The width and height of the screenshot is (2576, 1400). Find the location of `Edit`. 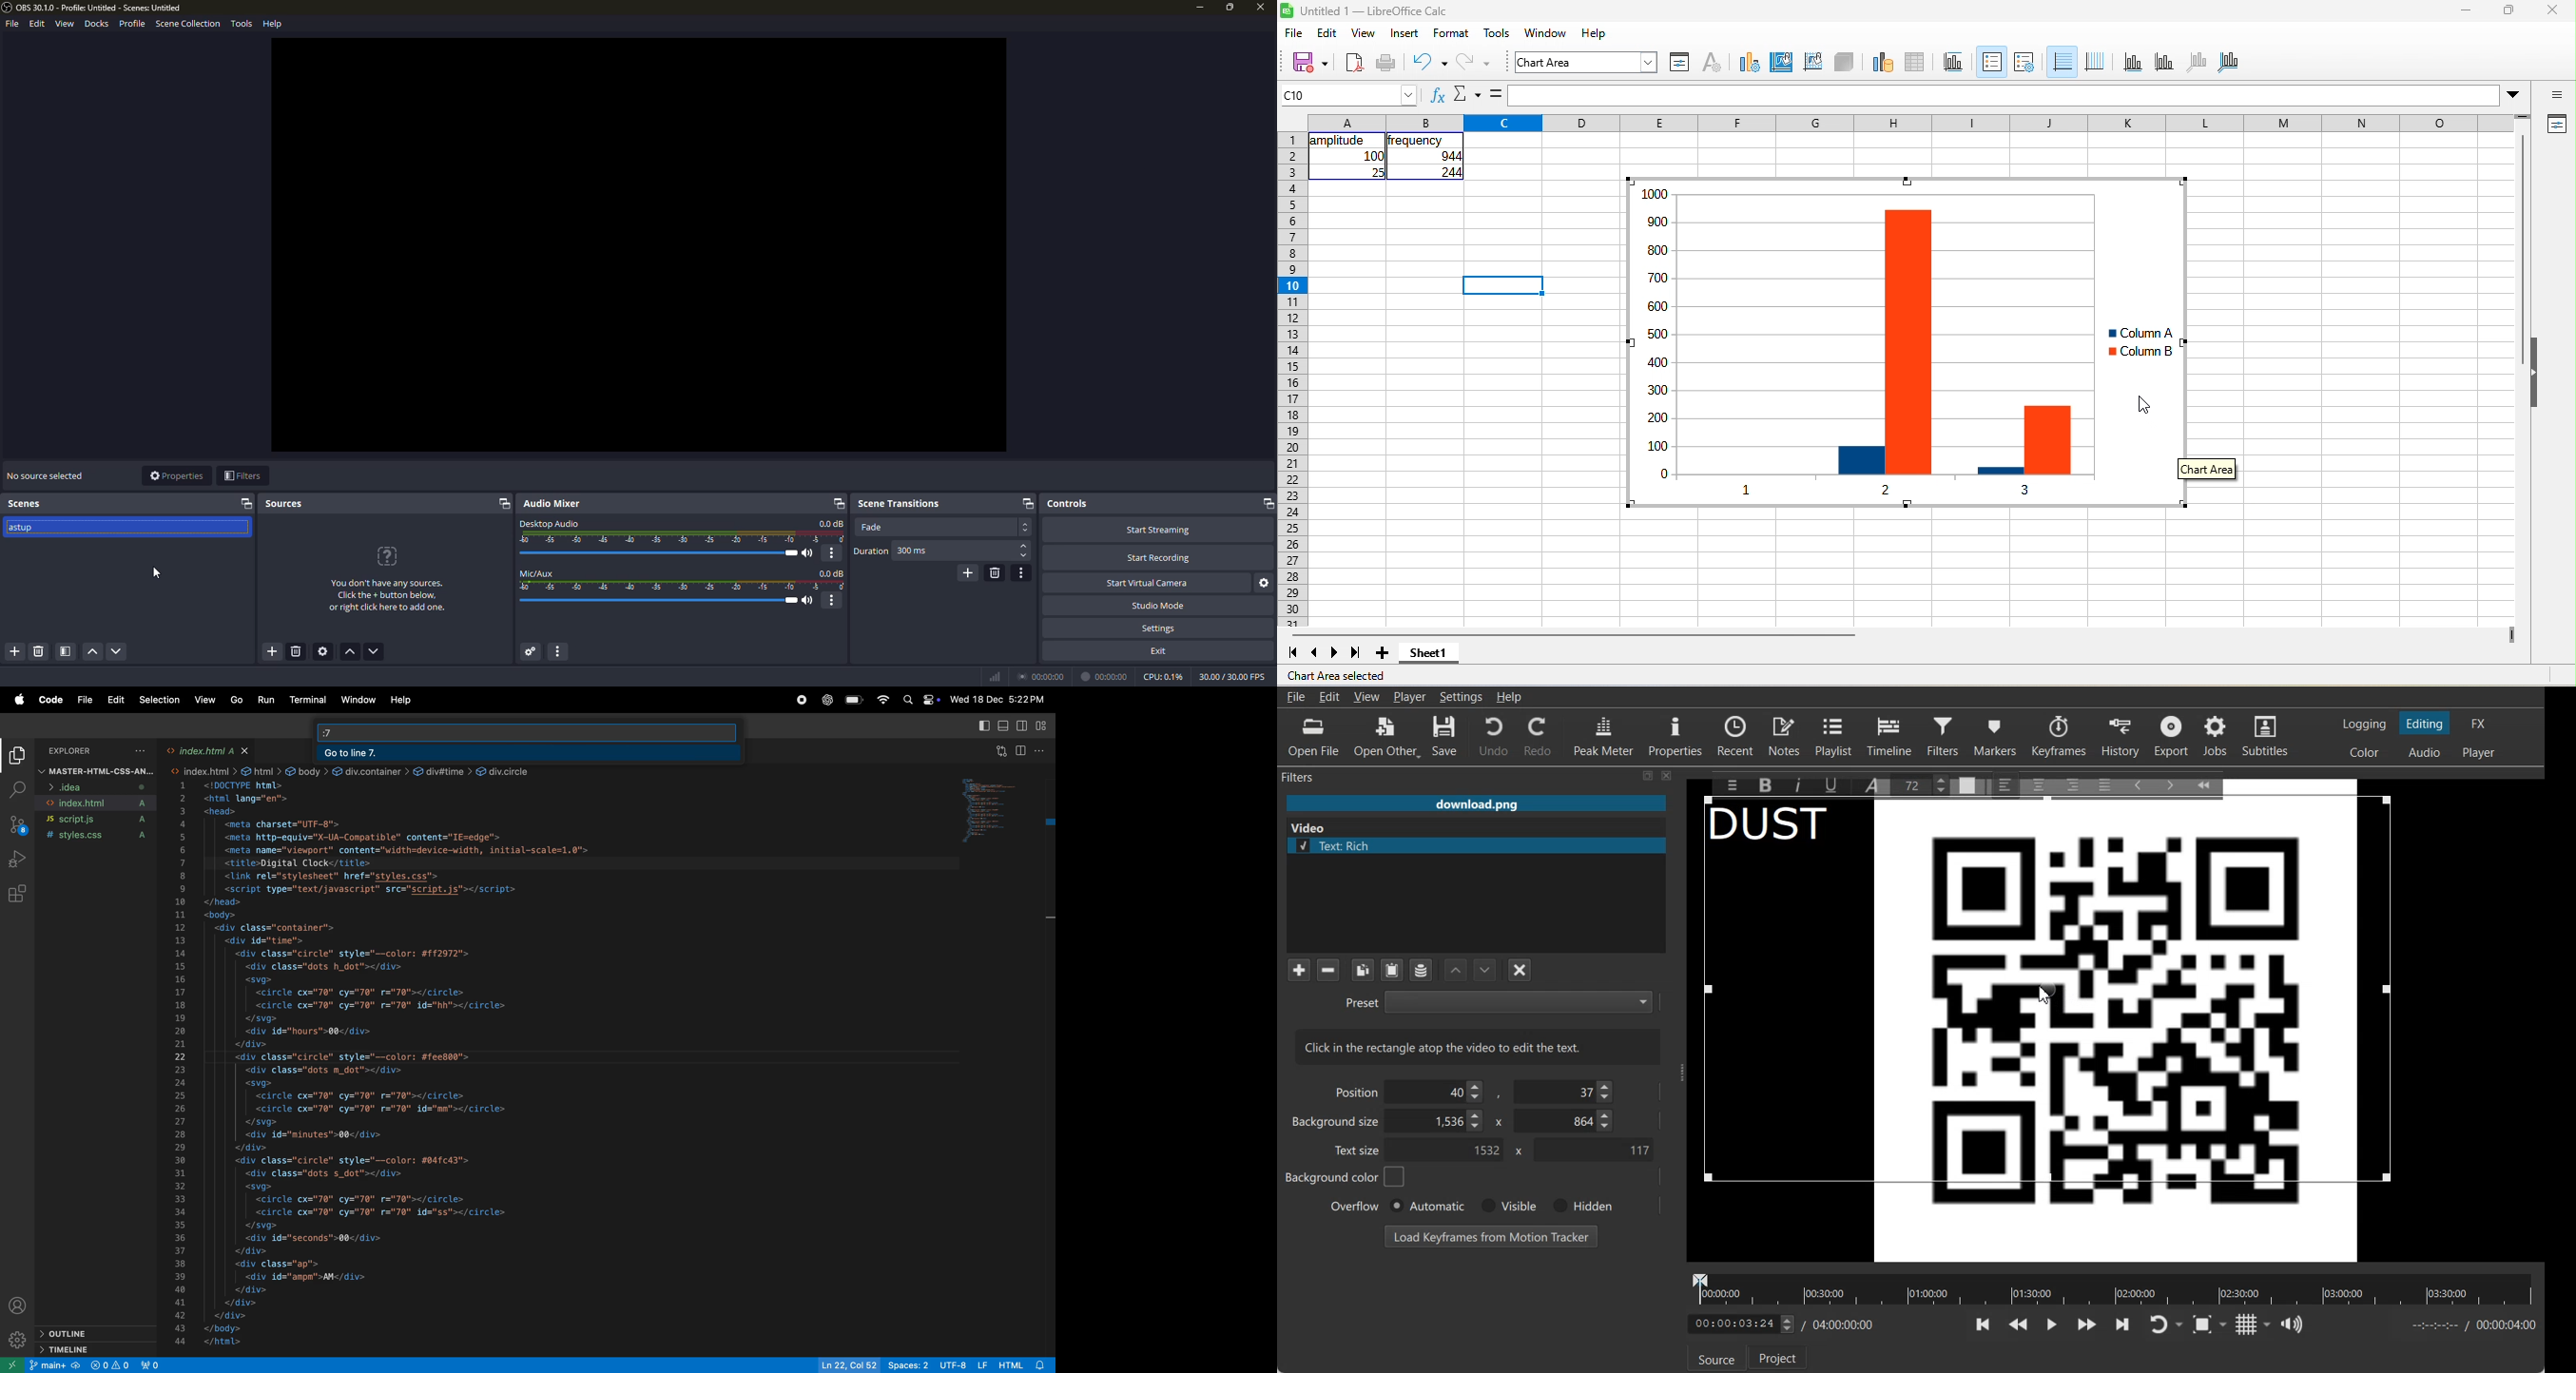

Edit is located at coordinates (1330, 696).